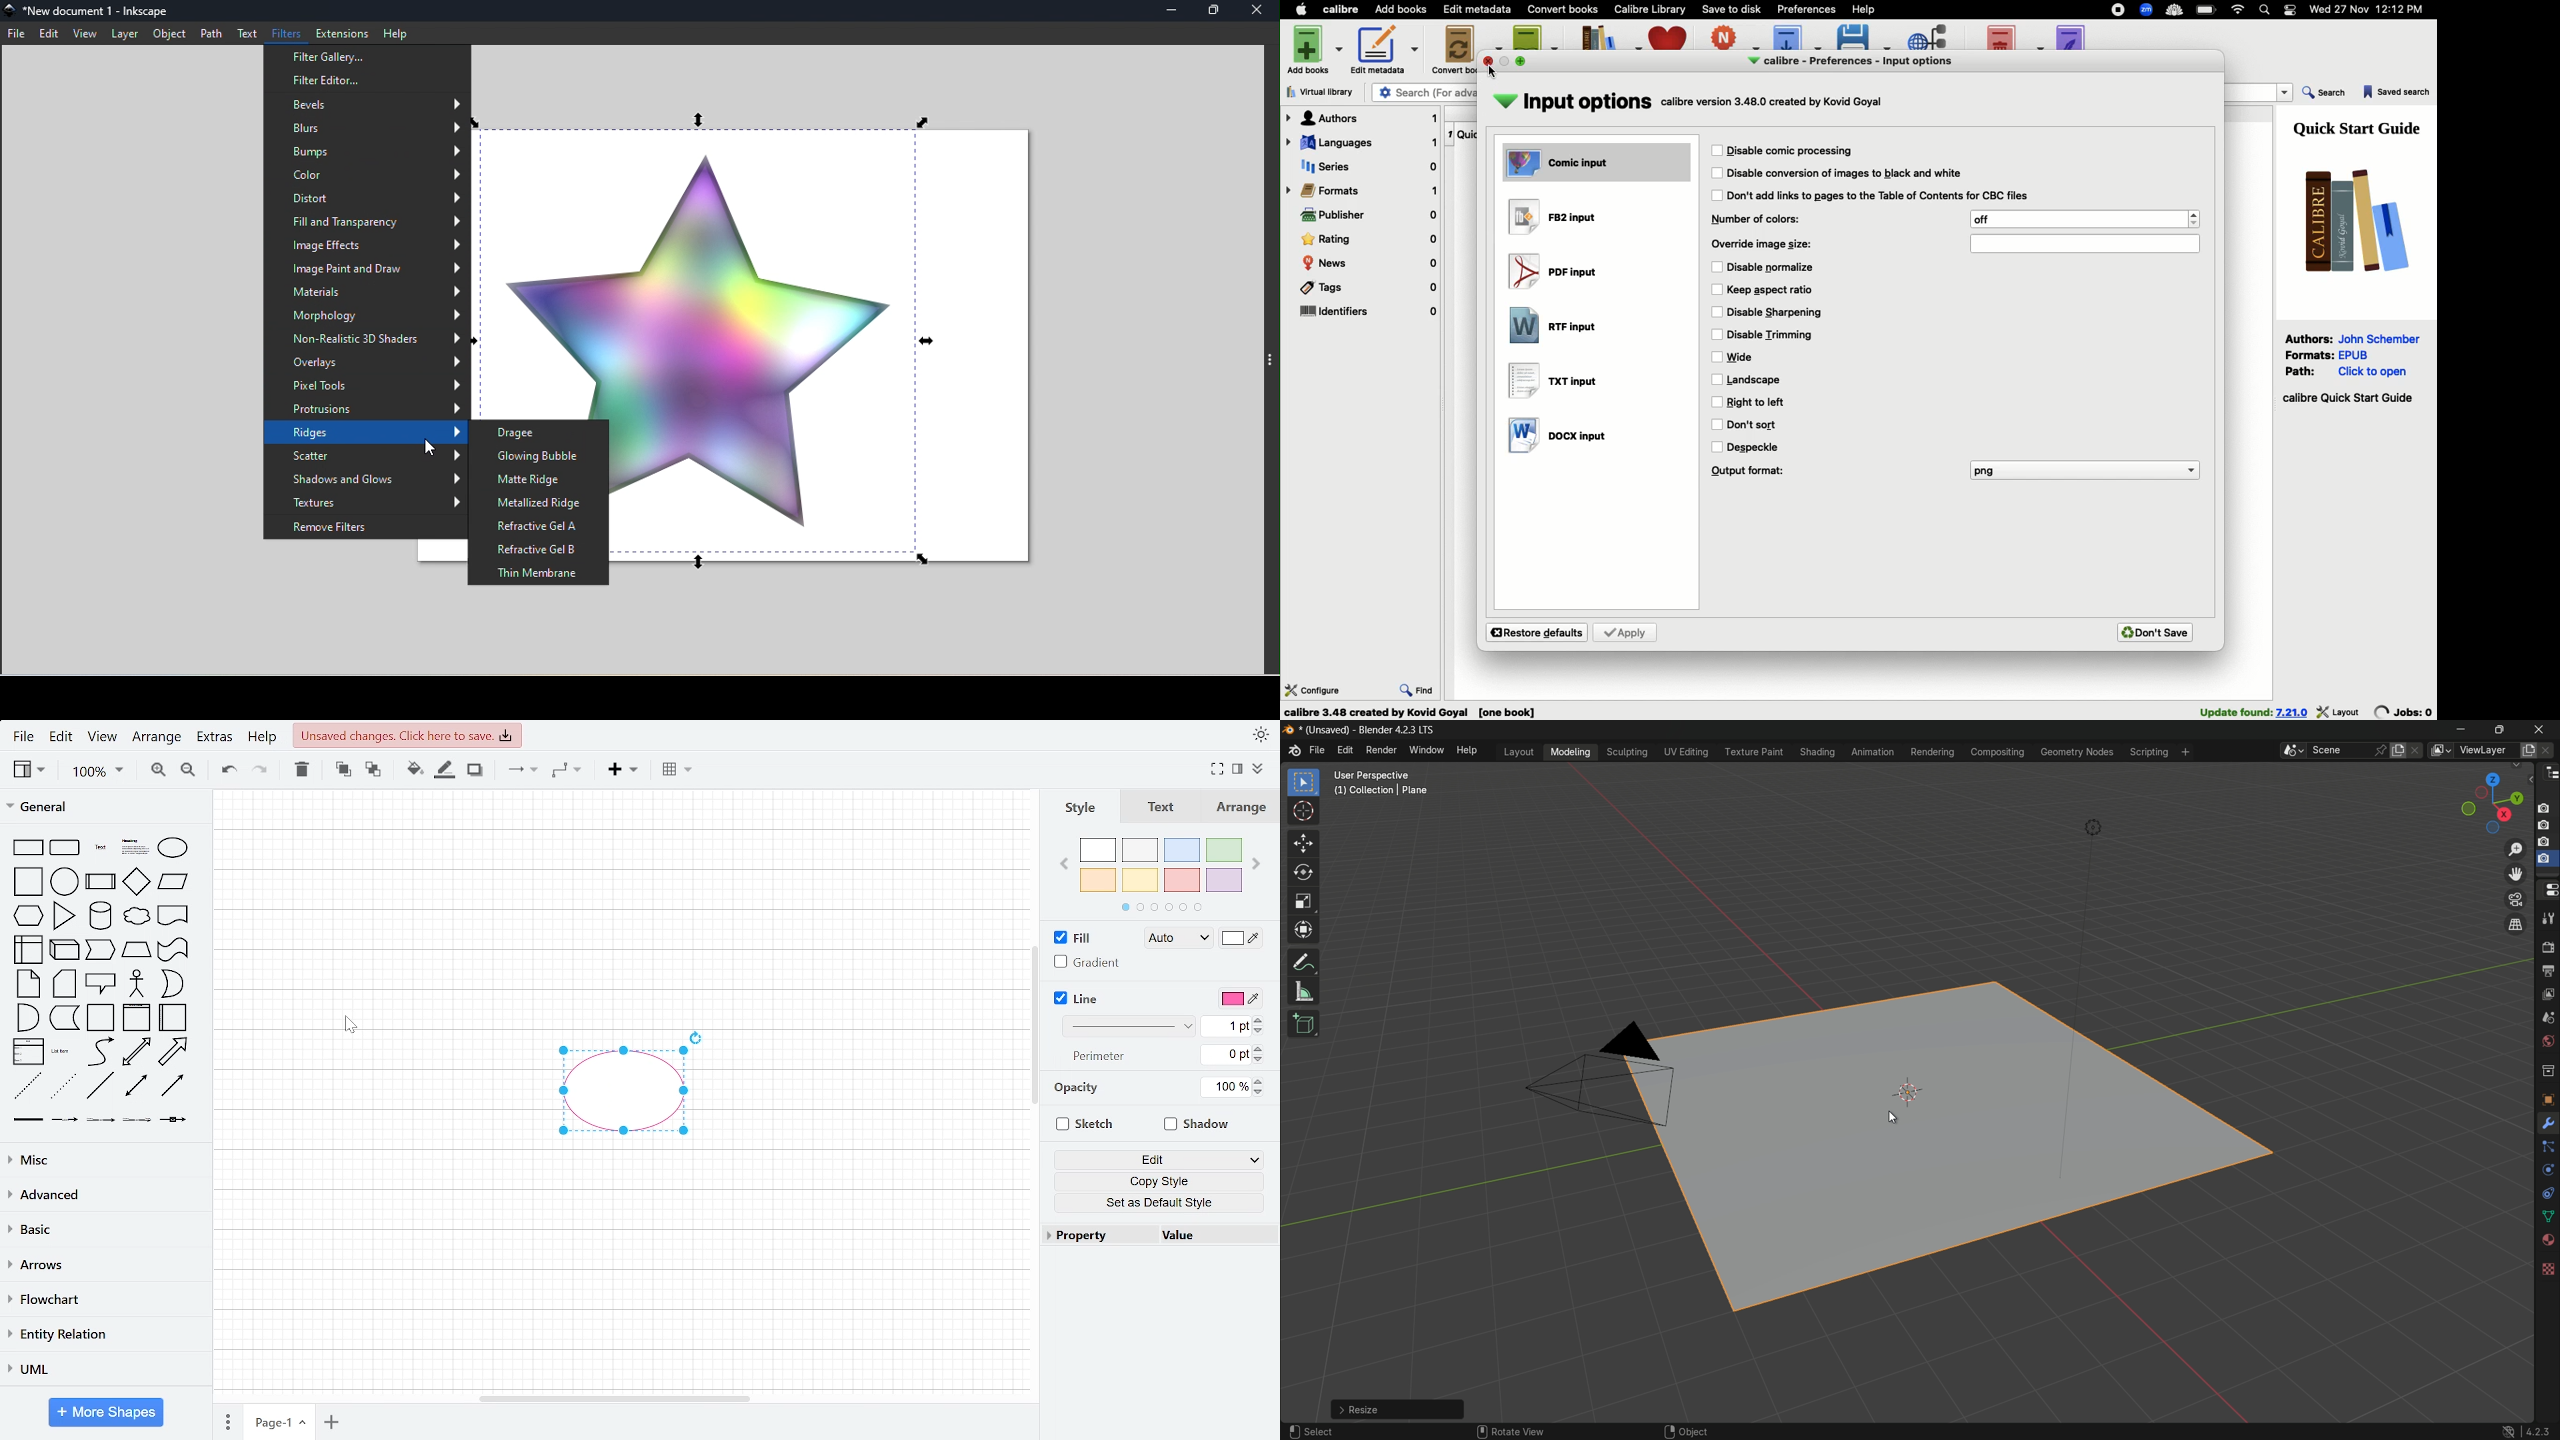 The width and height of the screenshot is (2576, 1456). Describe the element at coordinates (1259, 1031) in the screenshot. I see `Decrease line width` at that location.